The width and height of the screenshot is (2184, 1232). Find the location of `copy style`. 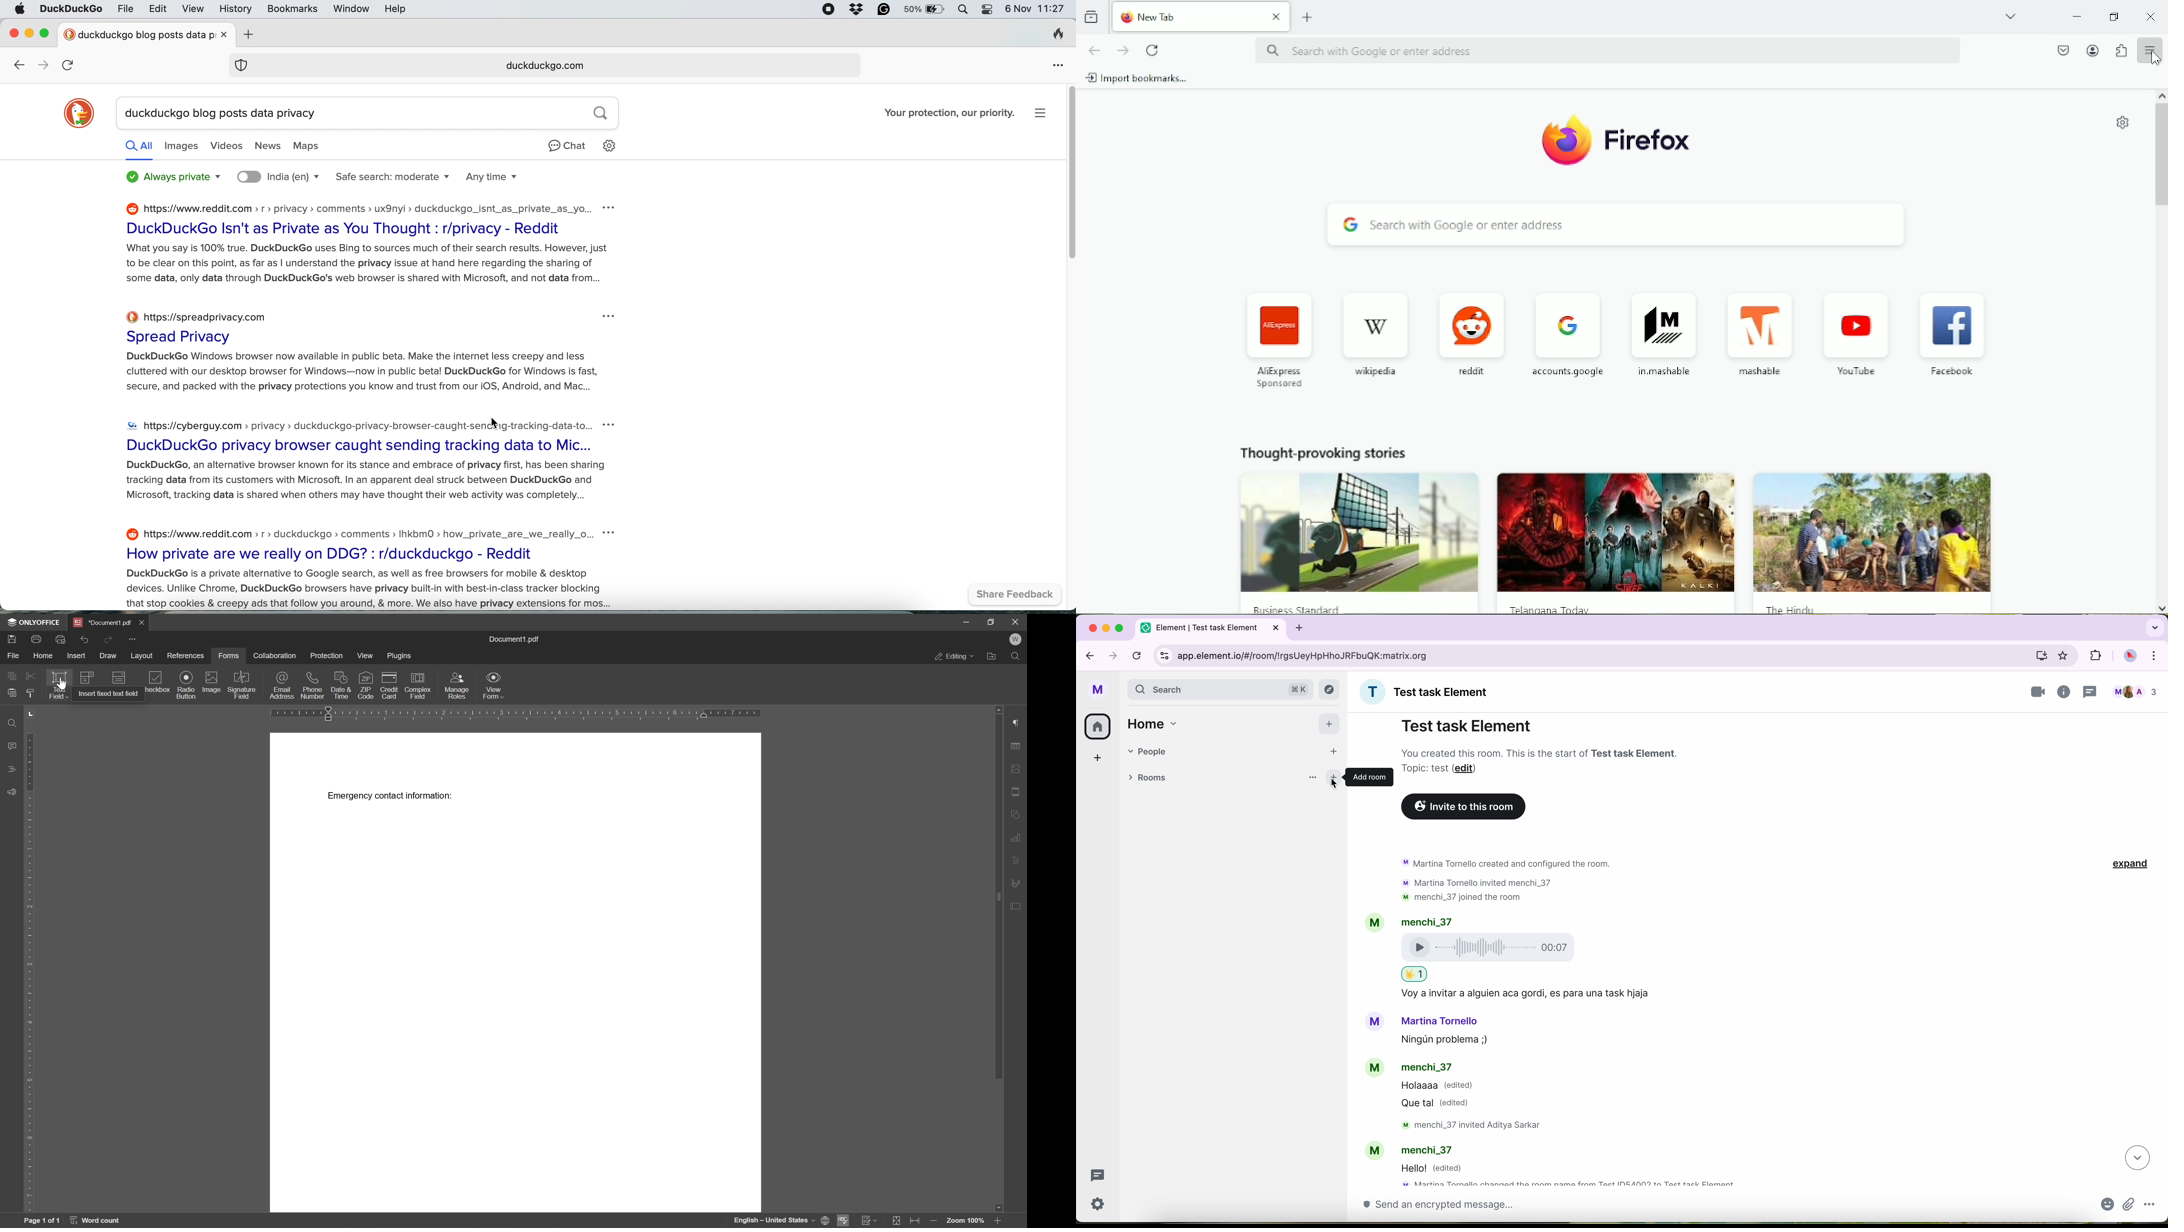

copy style is located at coordinates (30, 692).